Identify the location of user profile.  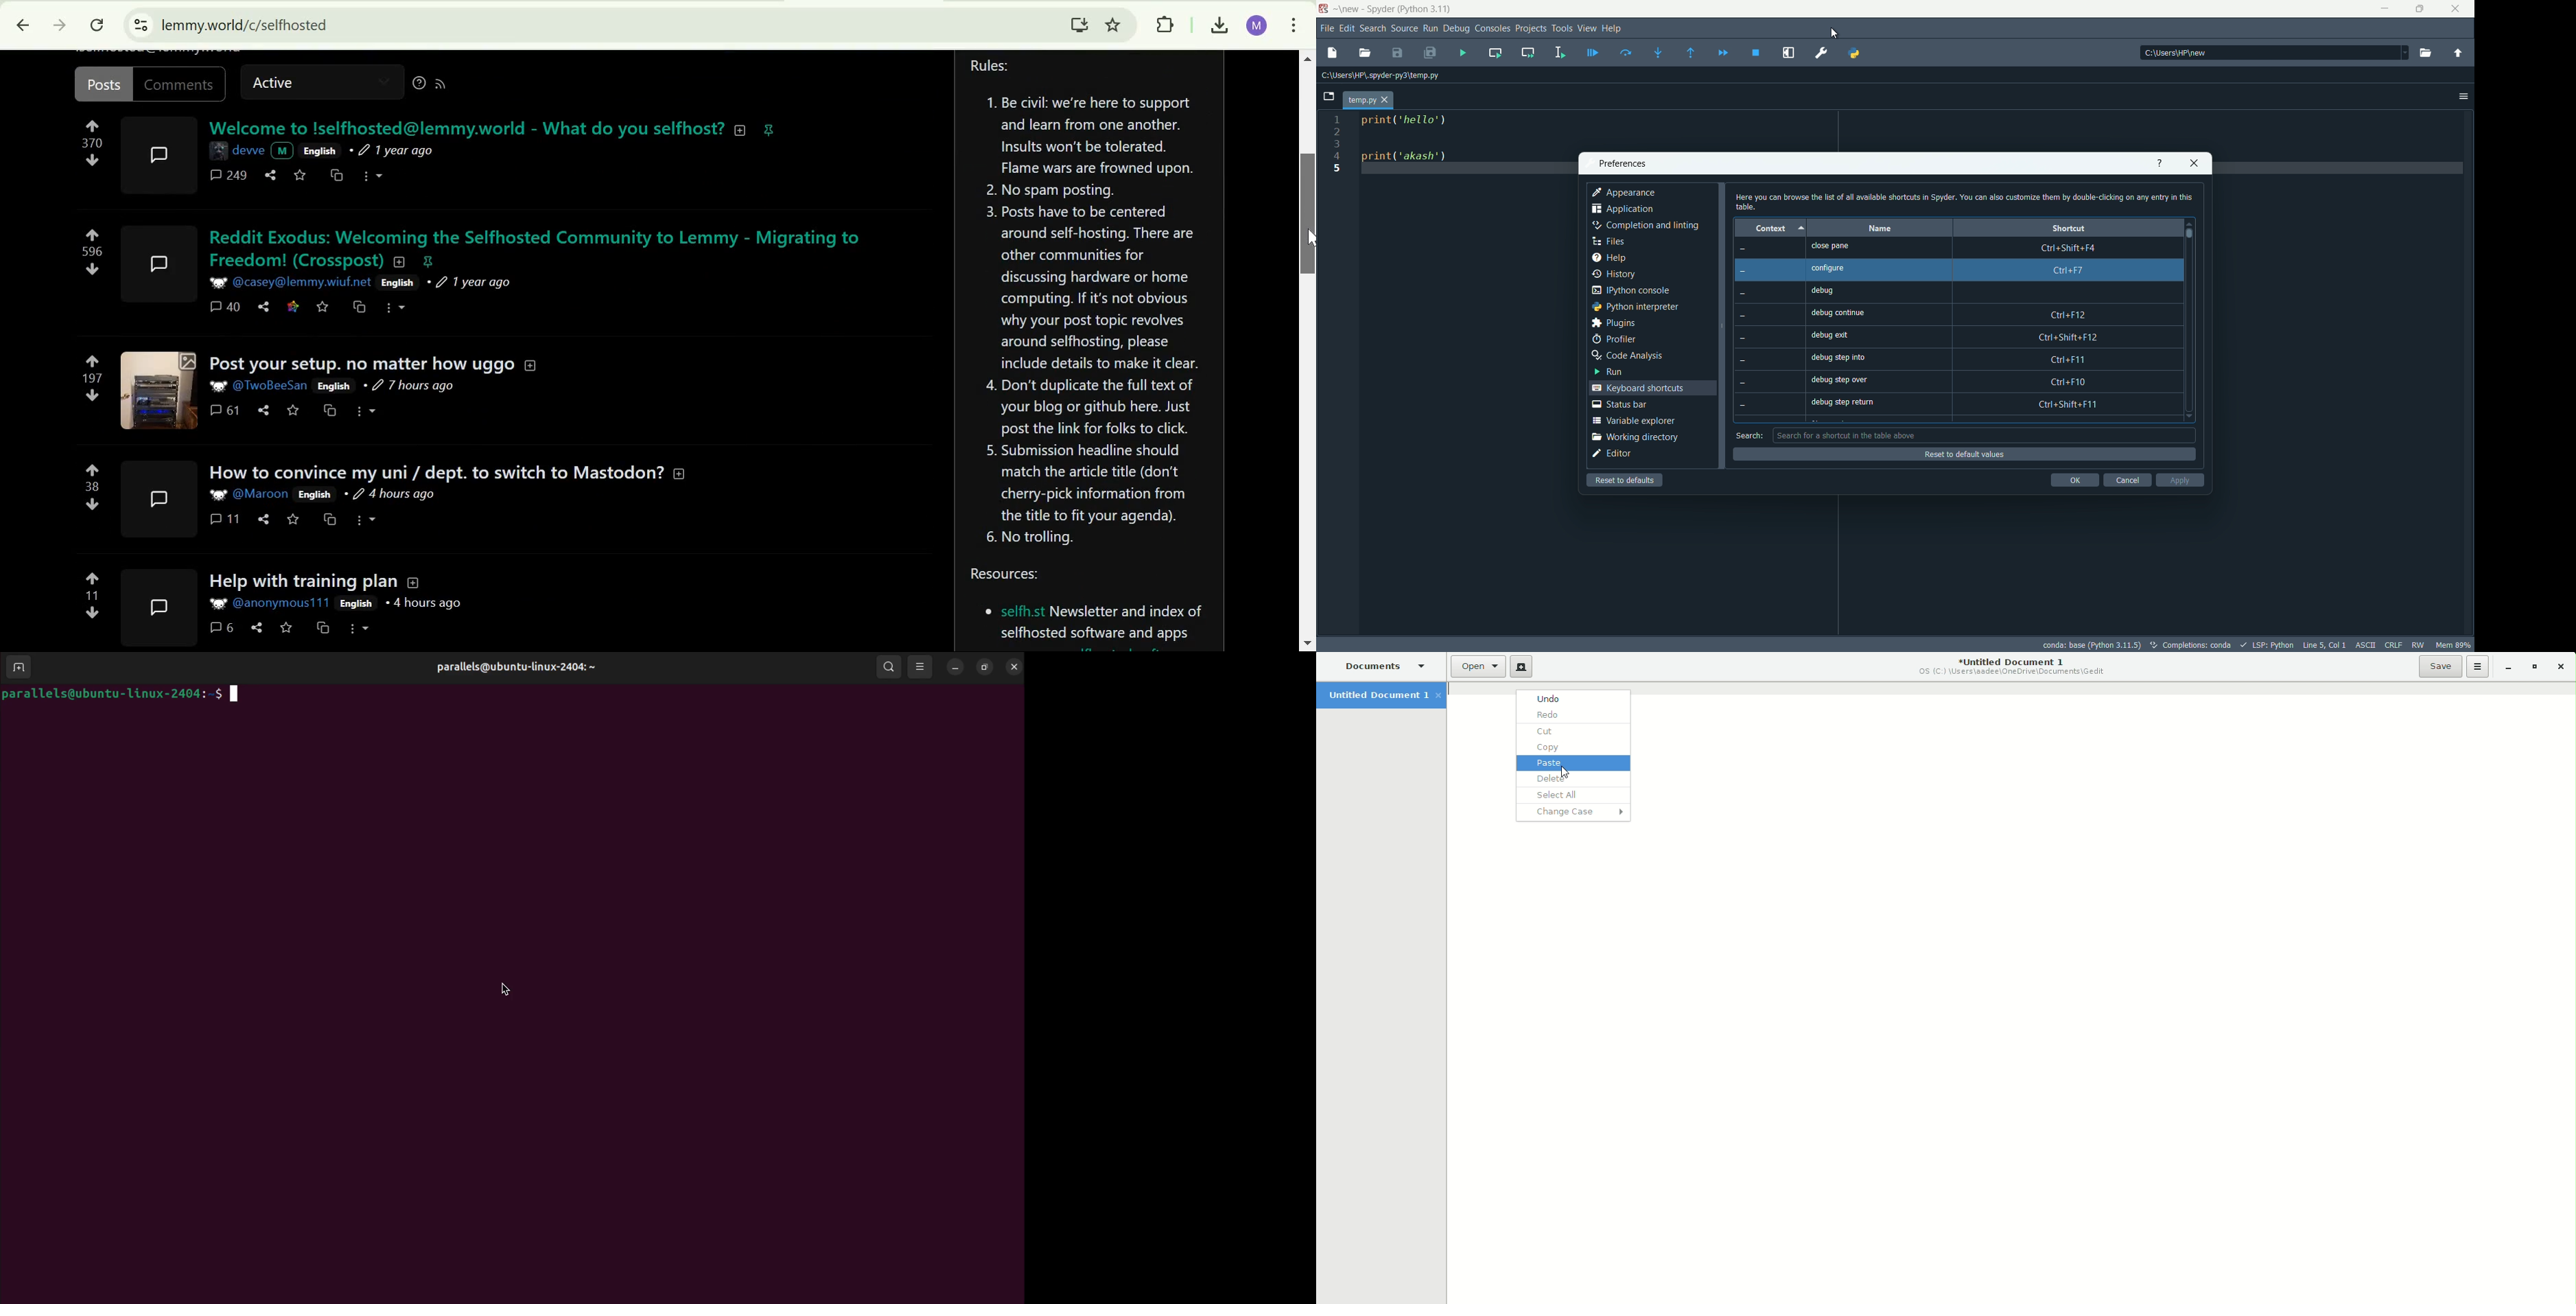
(513, 668).